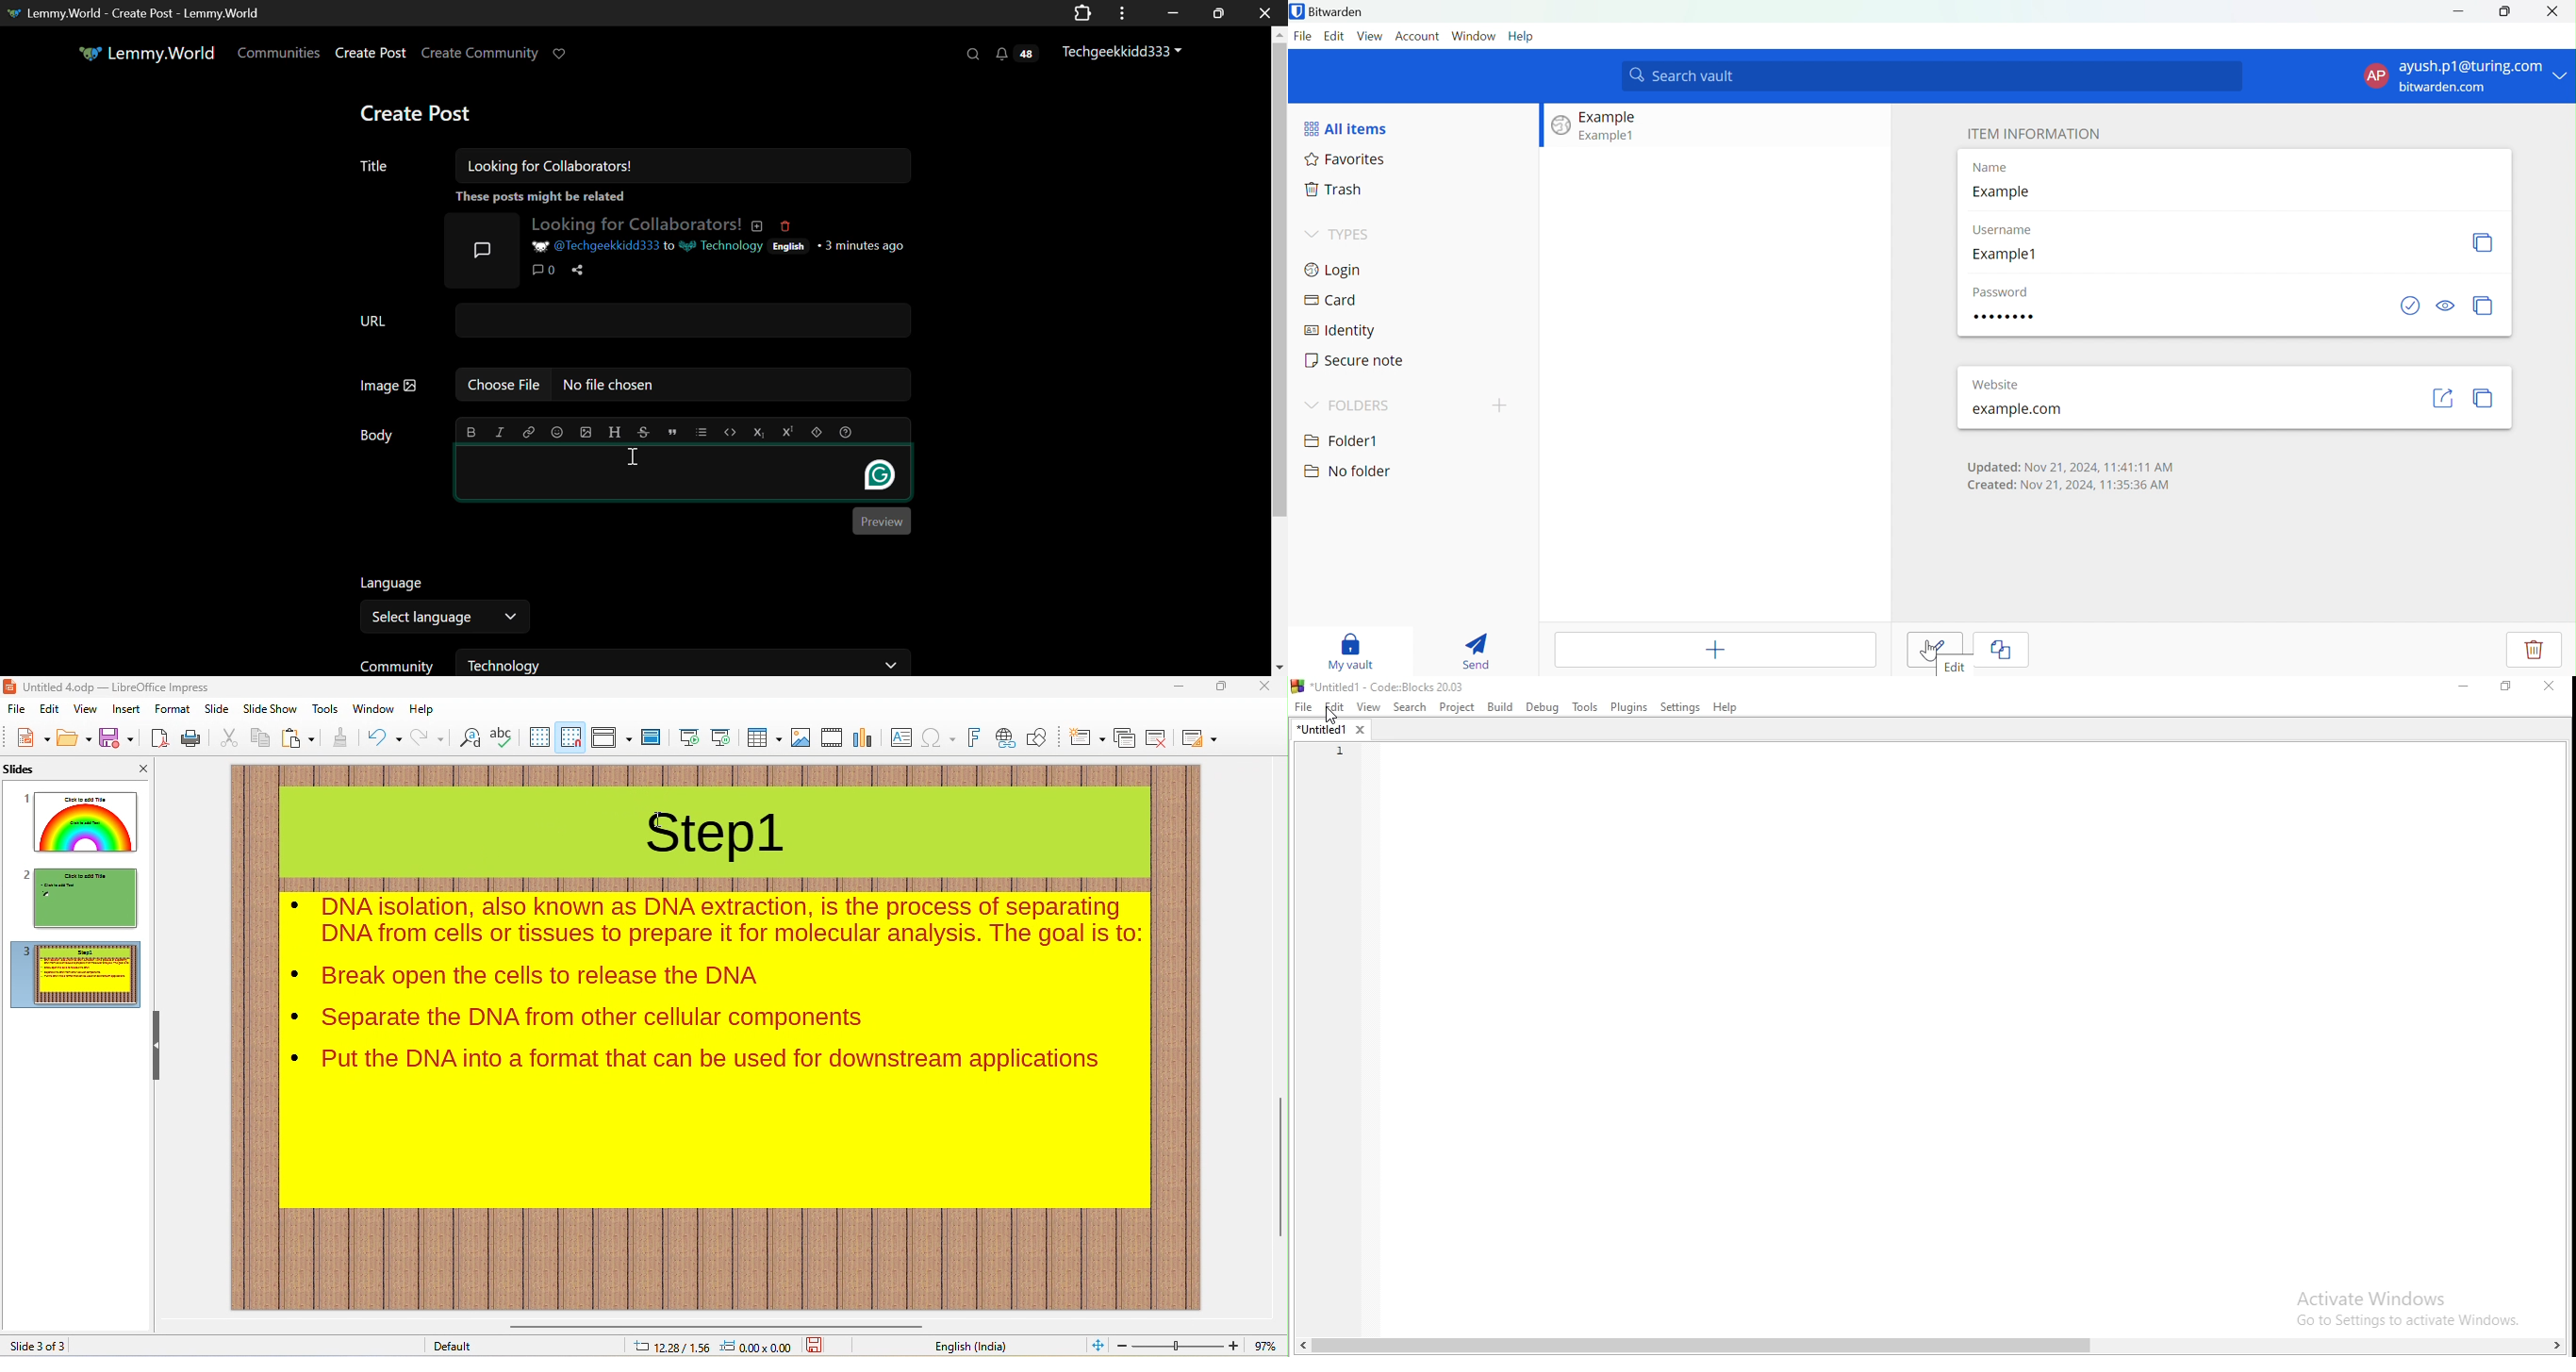 Image resolution: width=2576 pixels, height=1372 pixels. What do you see at coordinates (1330, 13) in the screenshot?
I see `Bitwarden` at bounding box center [1330, 13].